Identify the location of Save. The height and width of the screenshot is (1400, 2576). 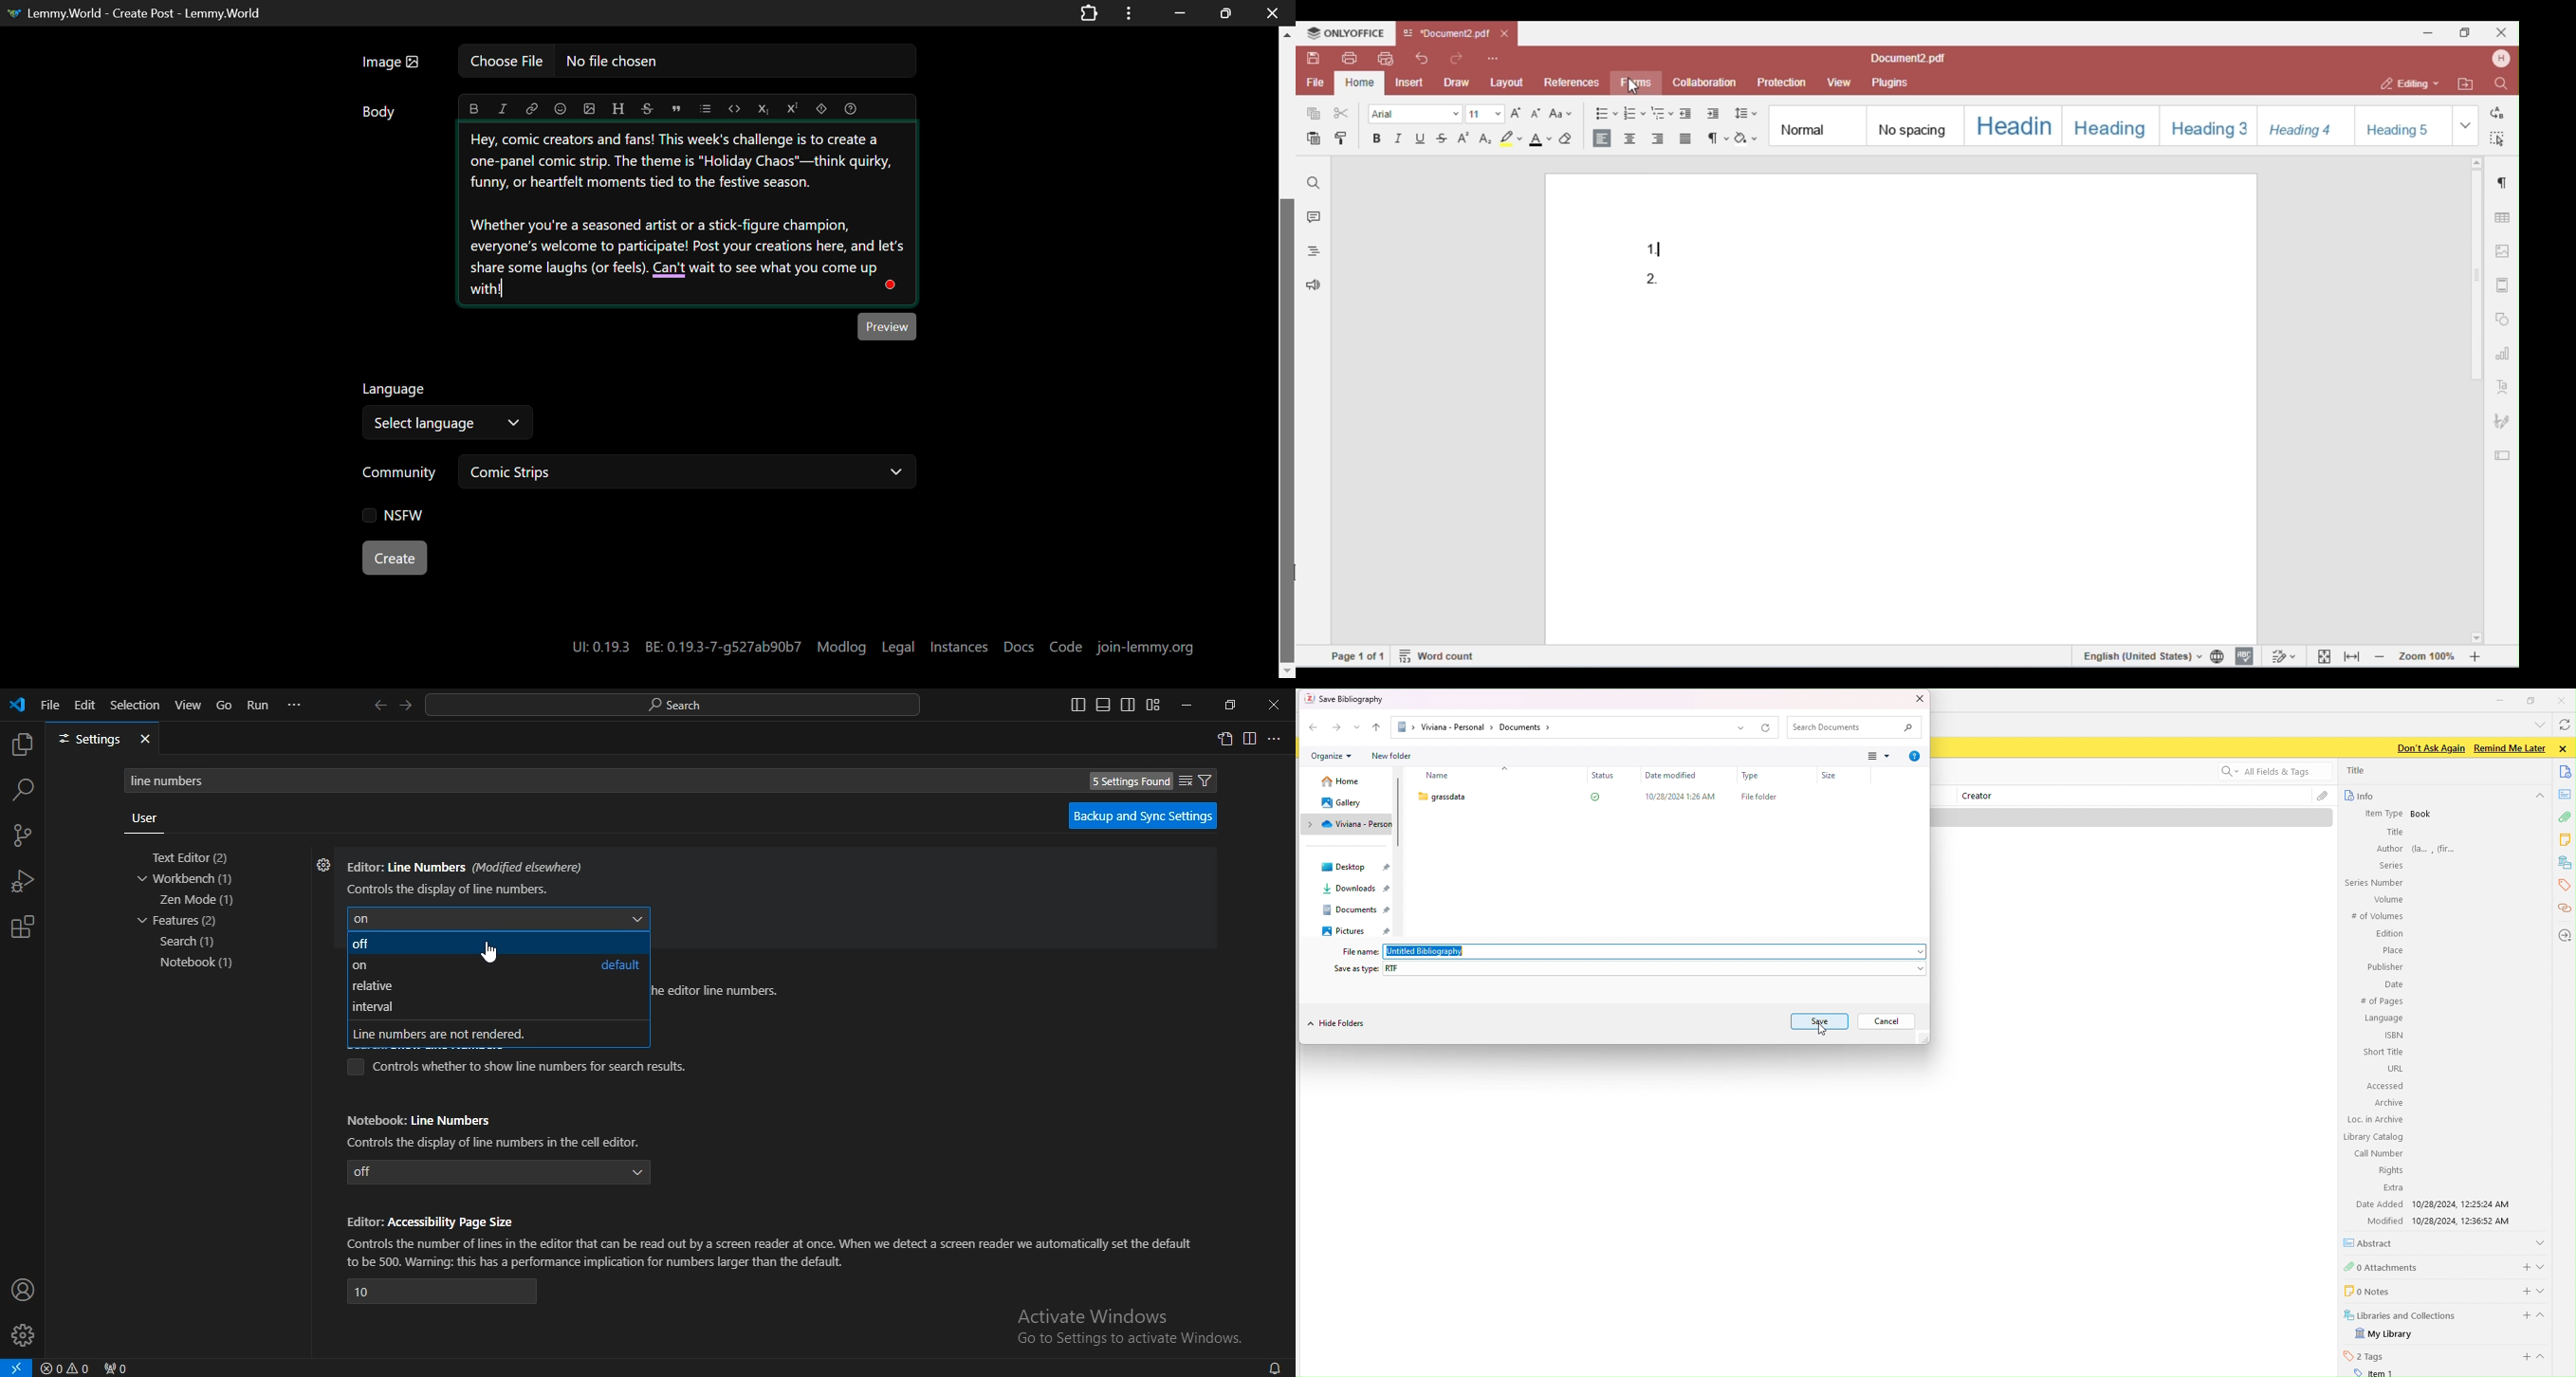
(1823, 1023).